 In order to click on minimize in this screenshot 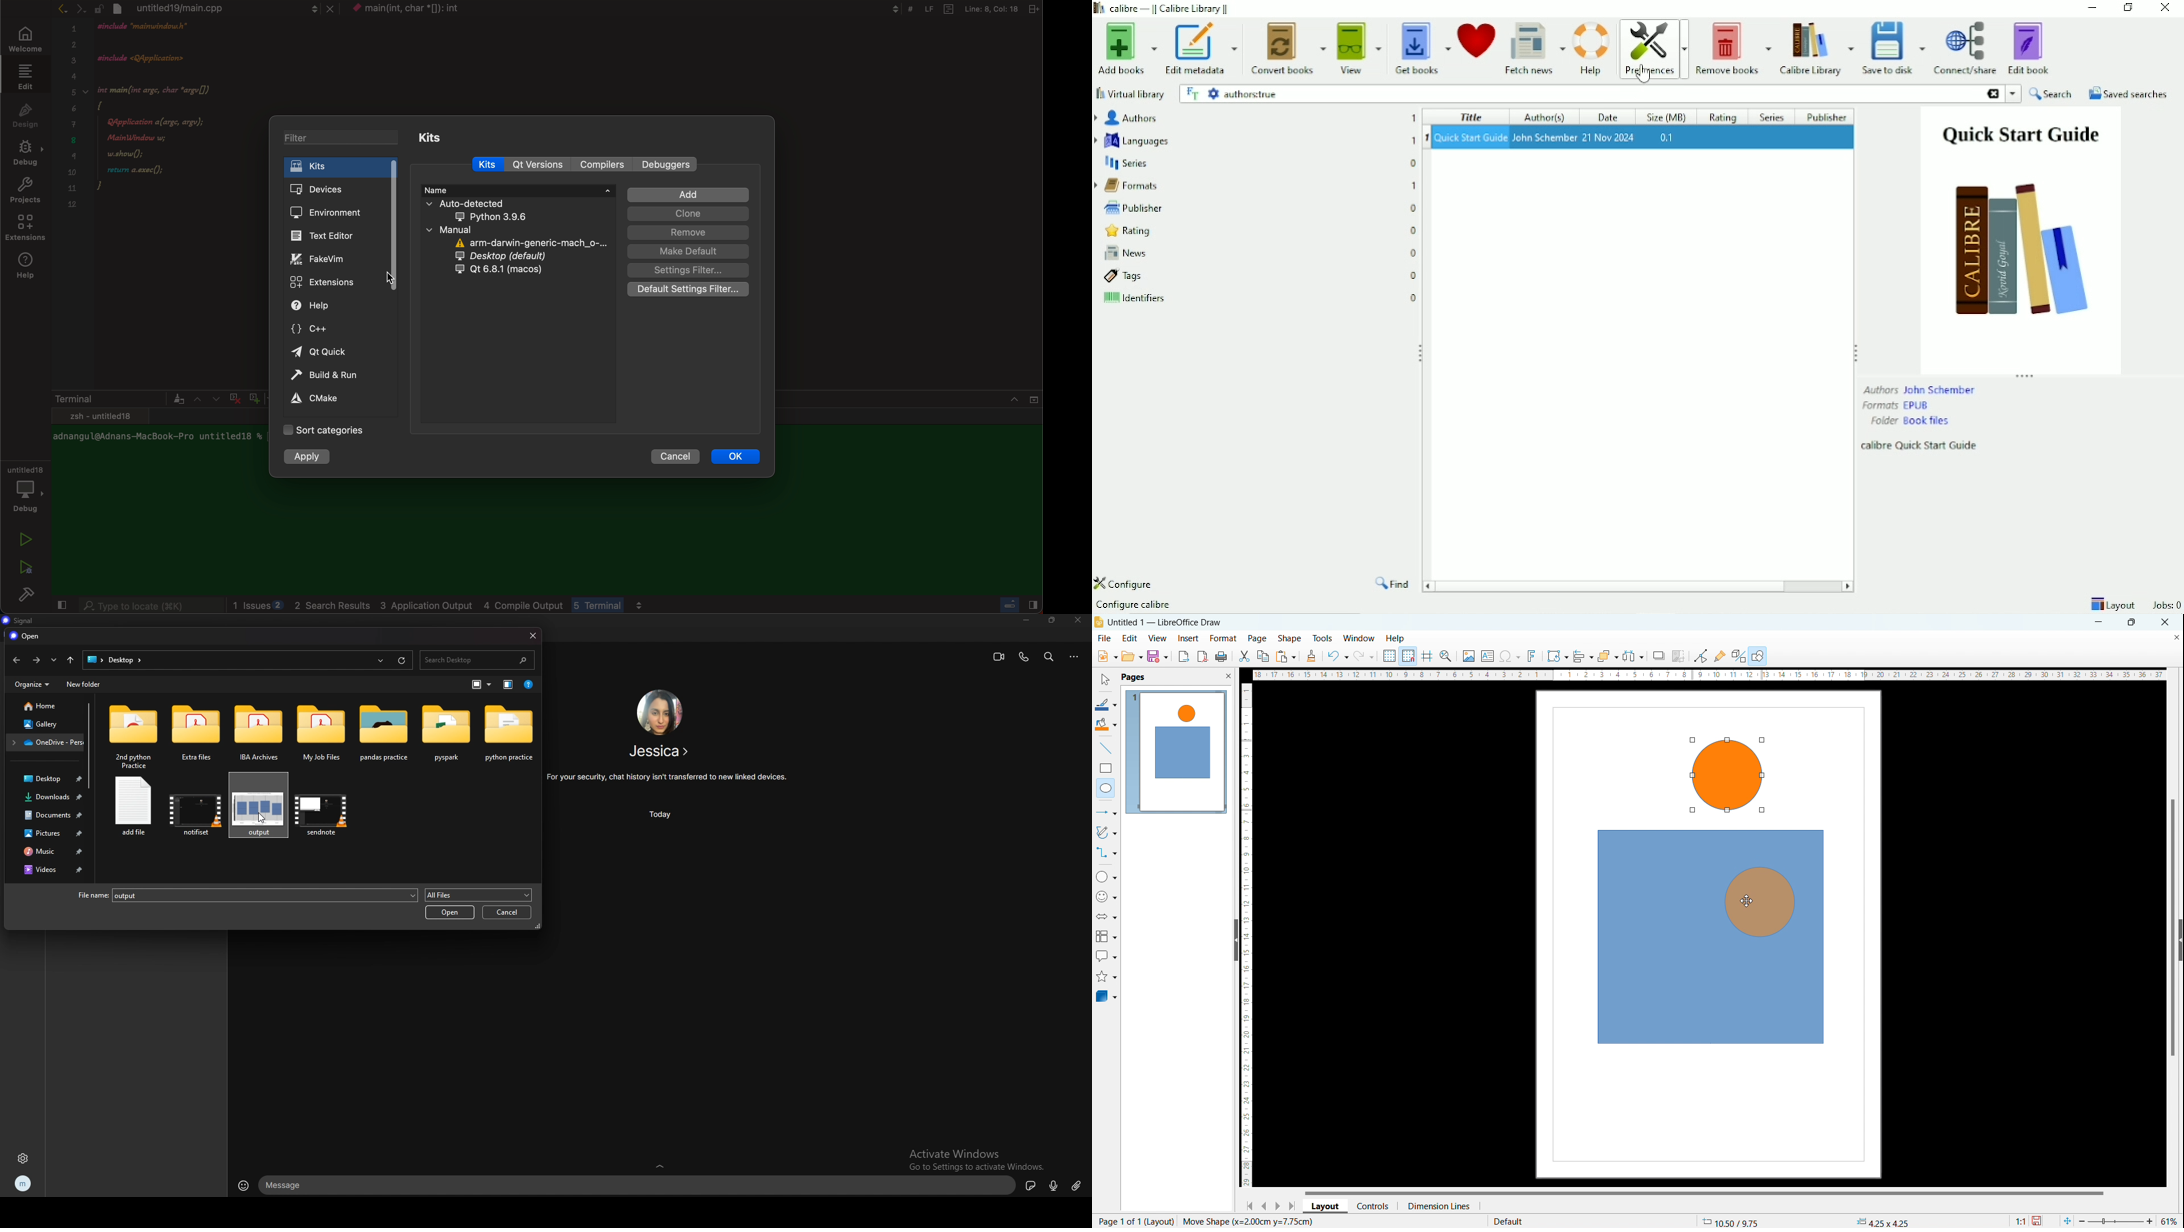, I will do `click(2098, 621)`.